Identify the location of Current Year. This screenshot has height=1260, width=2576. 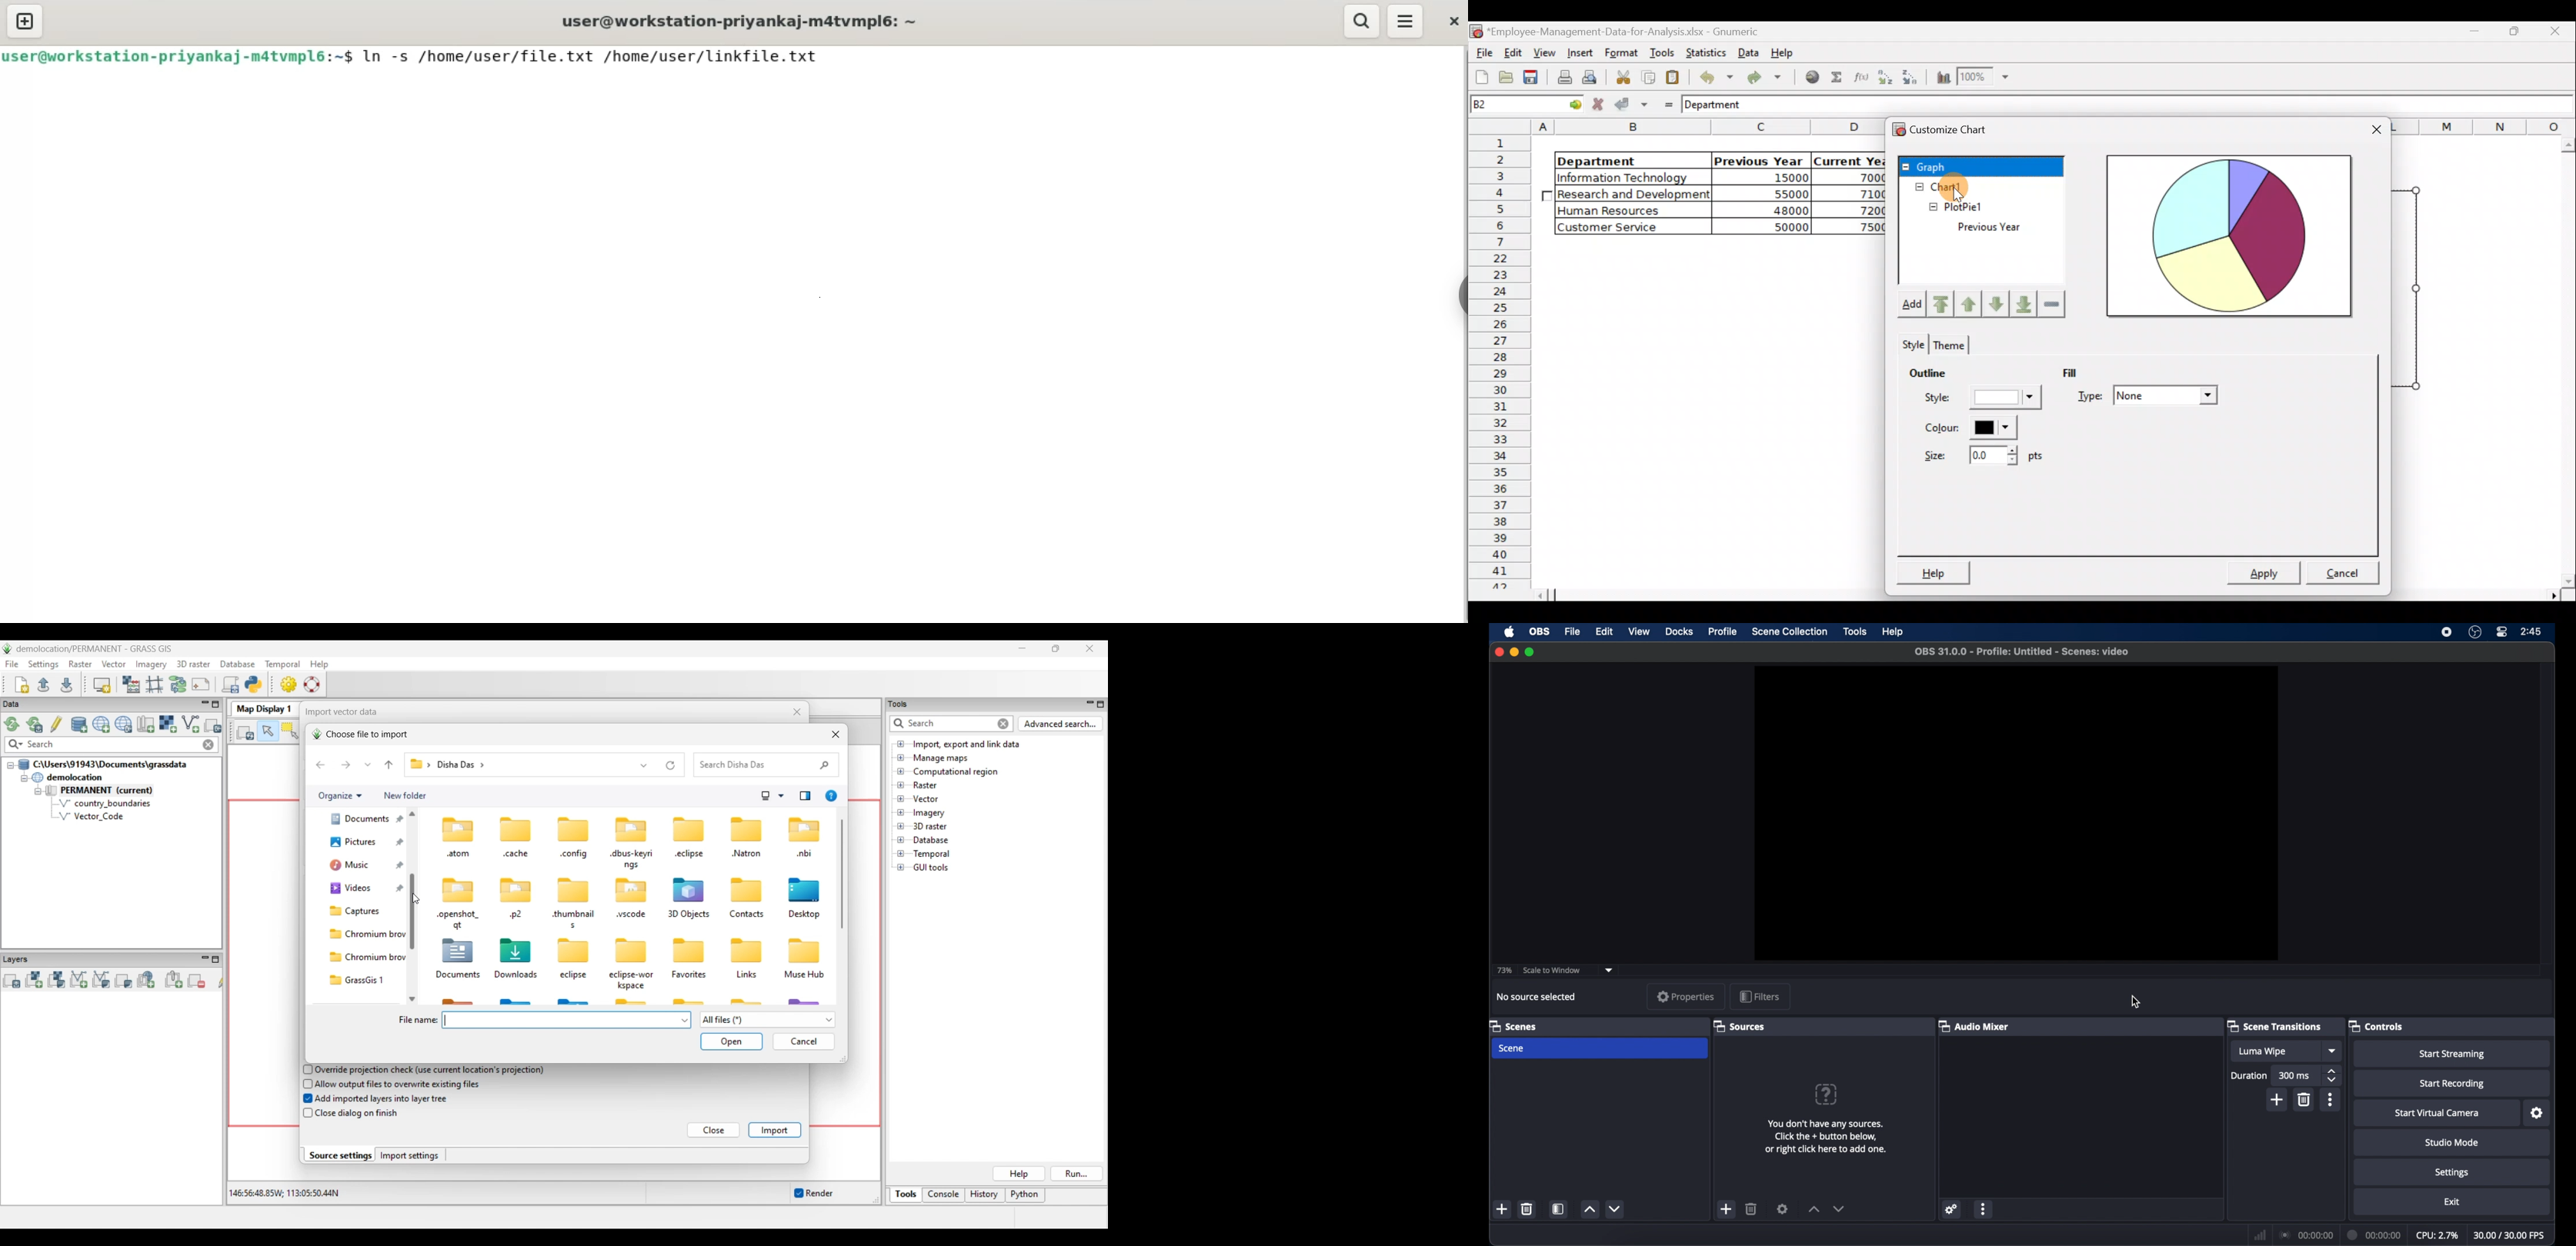
(1849, 160).